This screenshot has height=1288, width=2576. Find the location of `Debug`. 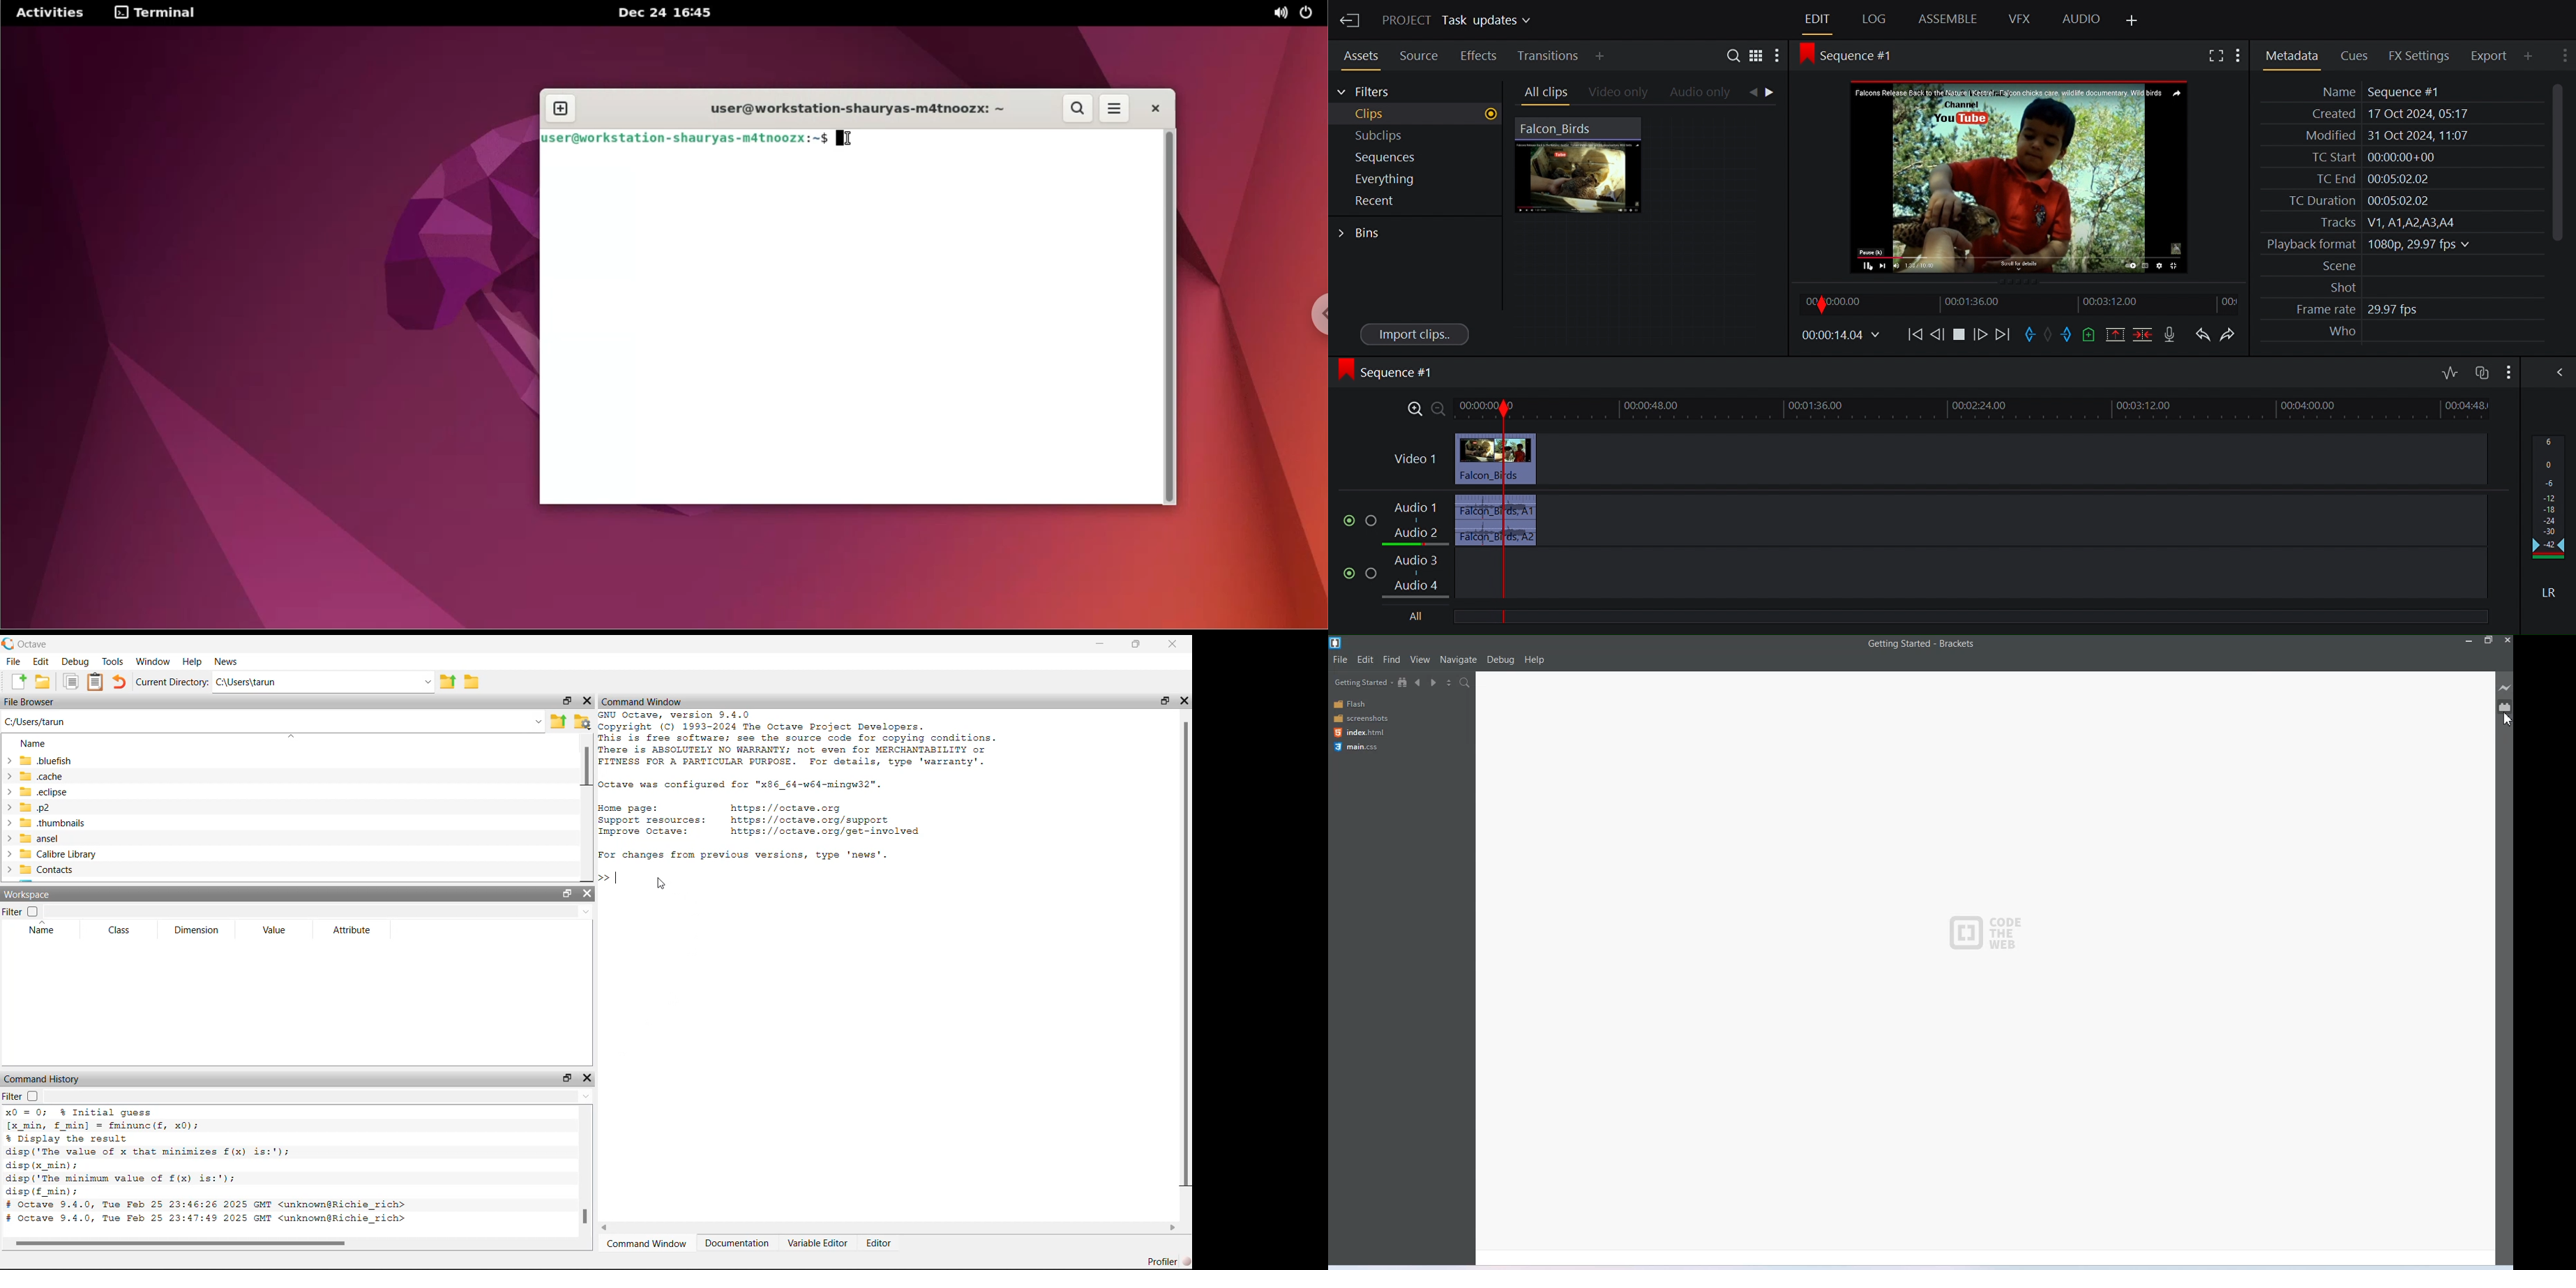

Debug is located at coordinates (1501, 660).